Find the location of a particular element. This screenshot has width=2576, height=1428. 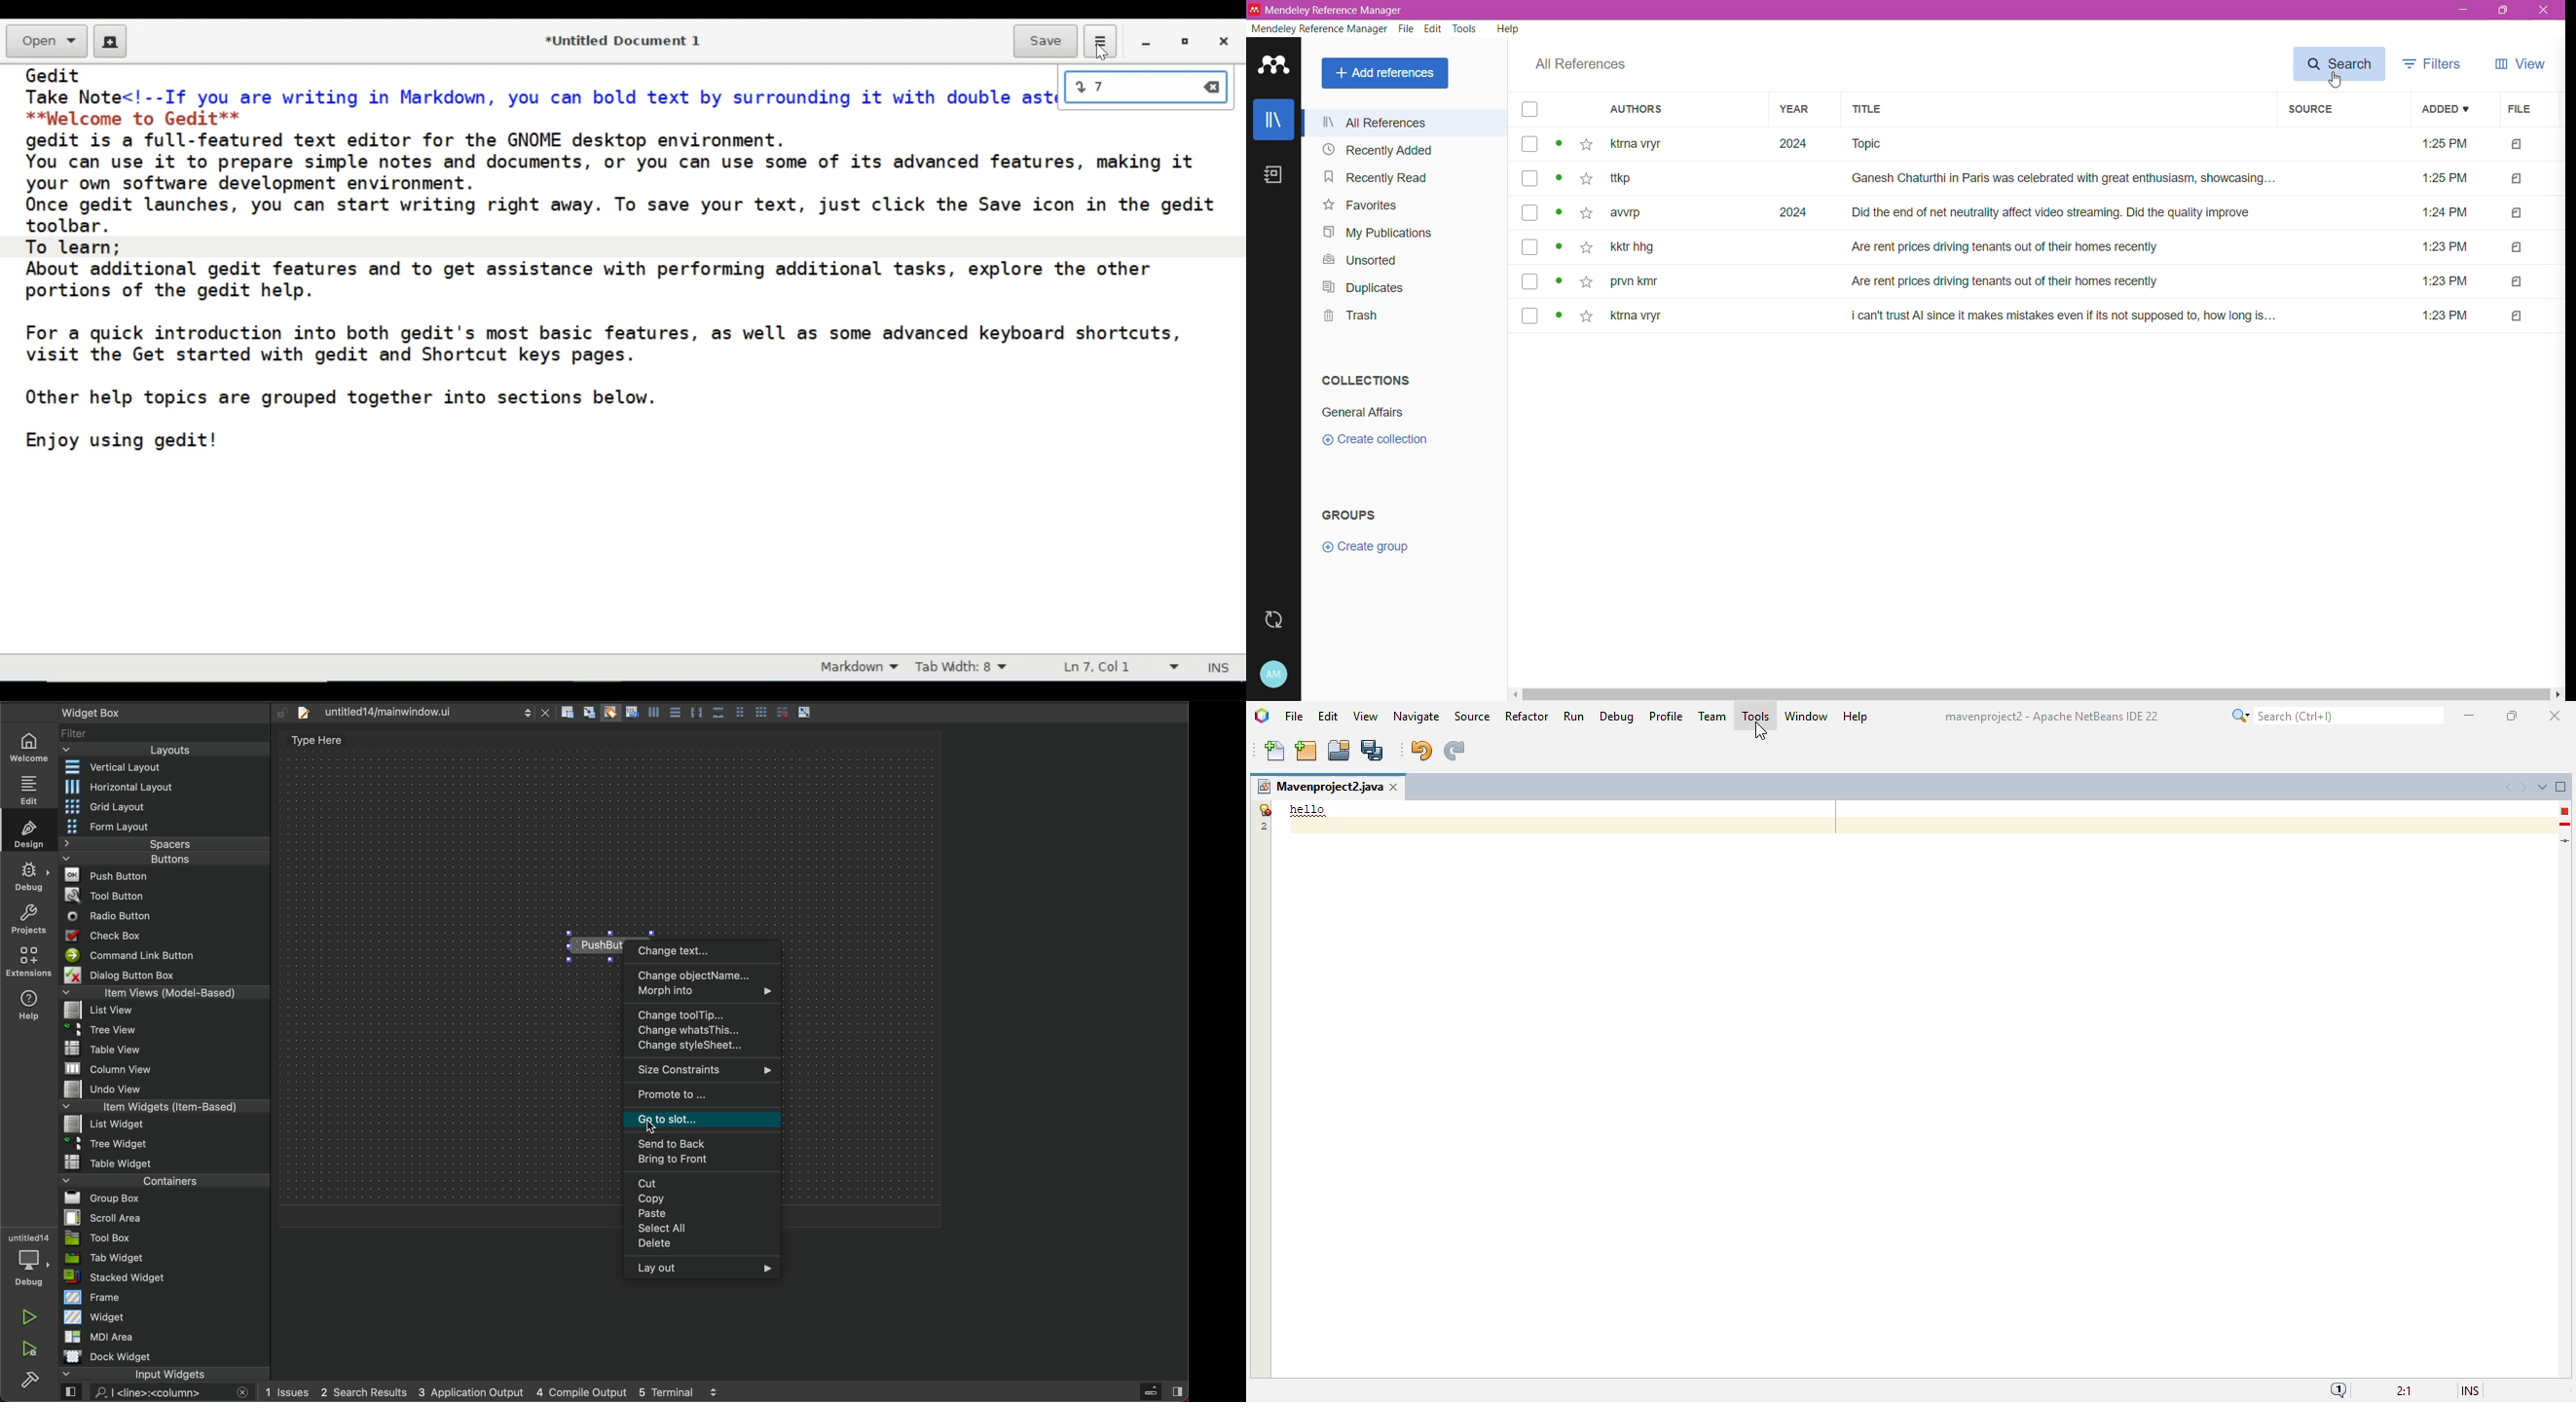

Create a new document is located at coordinates (111, 42).